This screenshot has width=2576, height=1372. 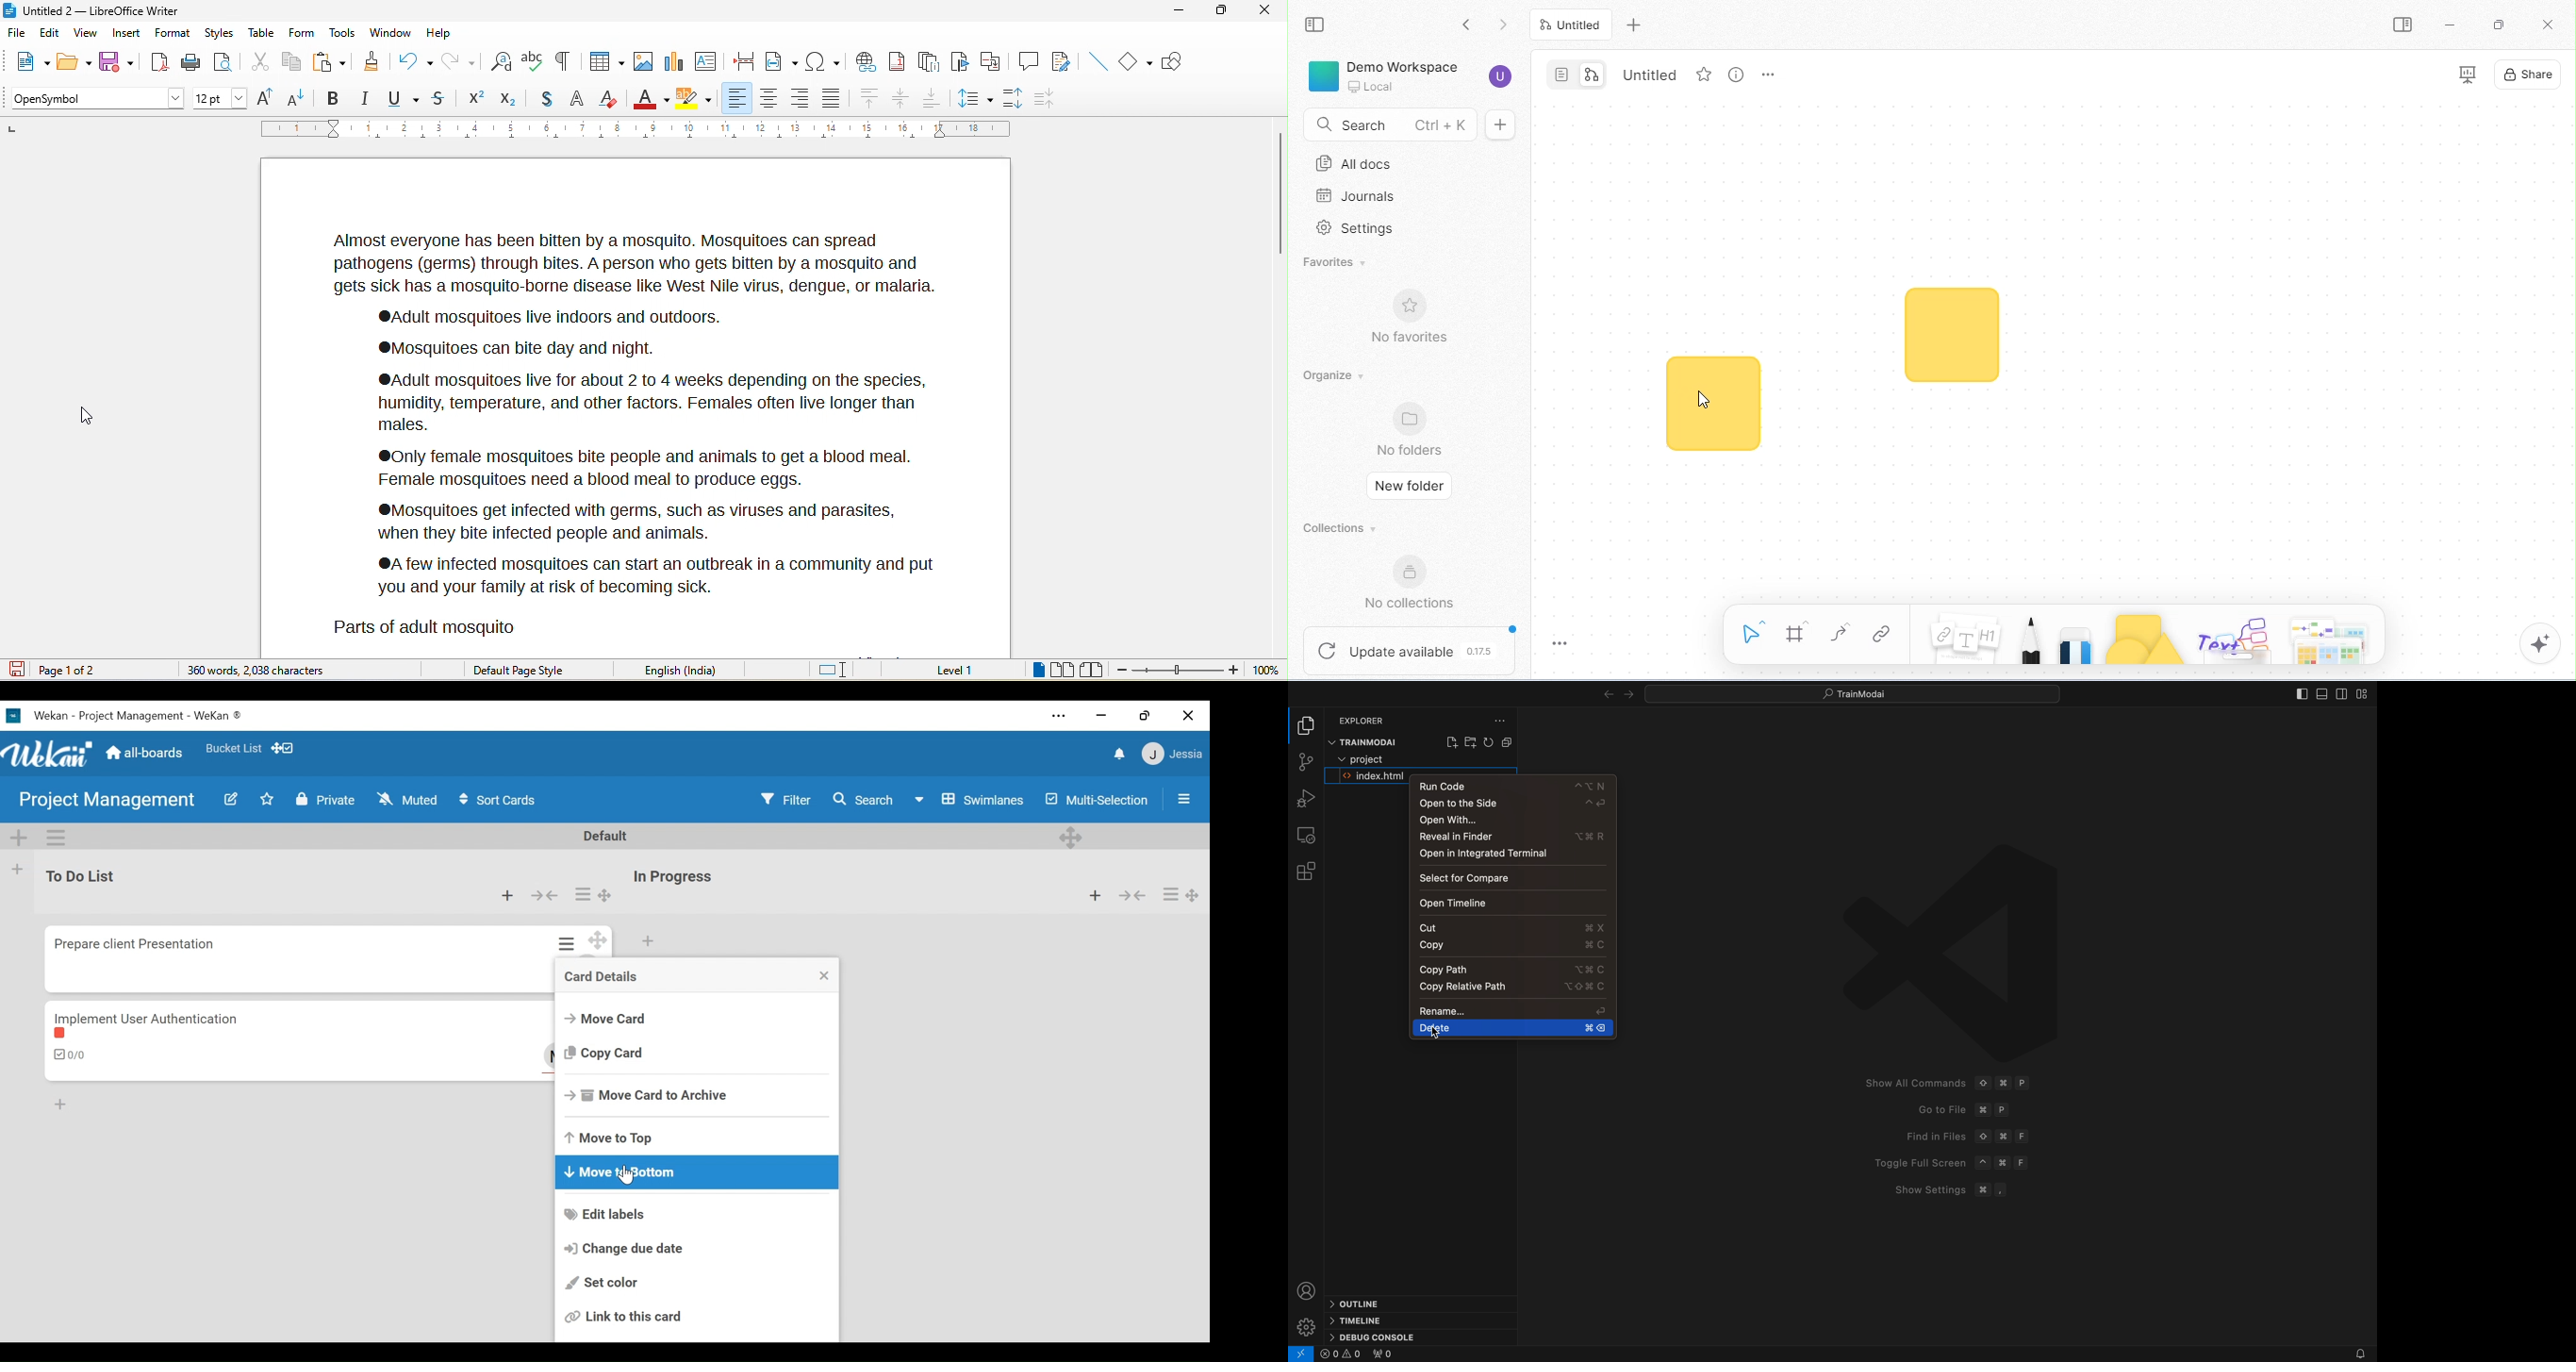 I want to click on open/ close side bar, so click(x=2403, y=25).